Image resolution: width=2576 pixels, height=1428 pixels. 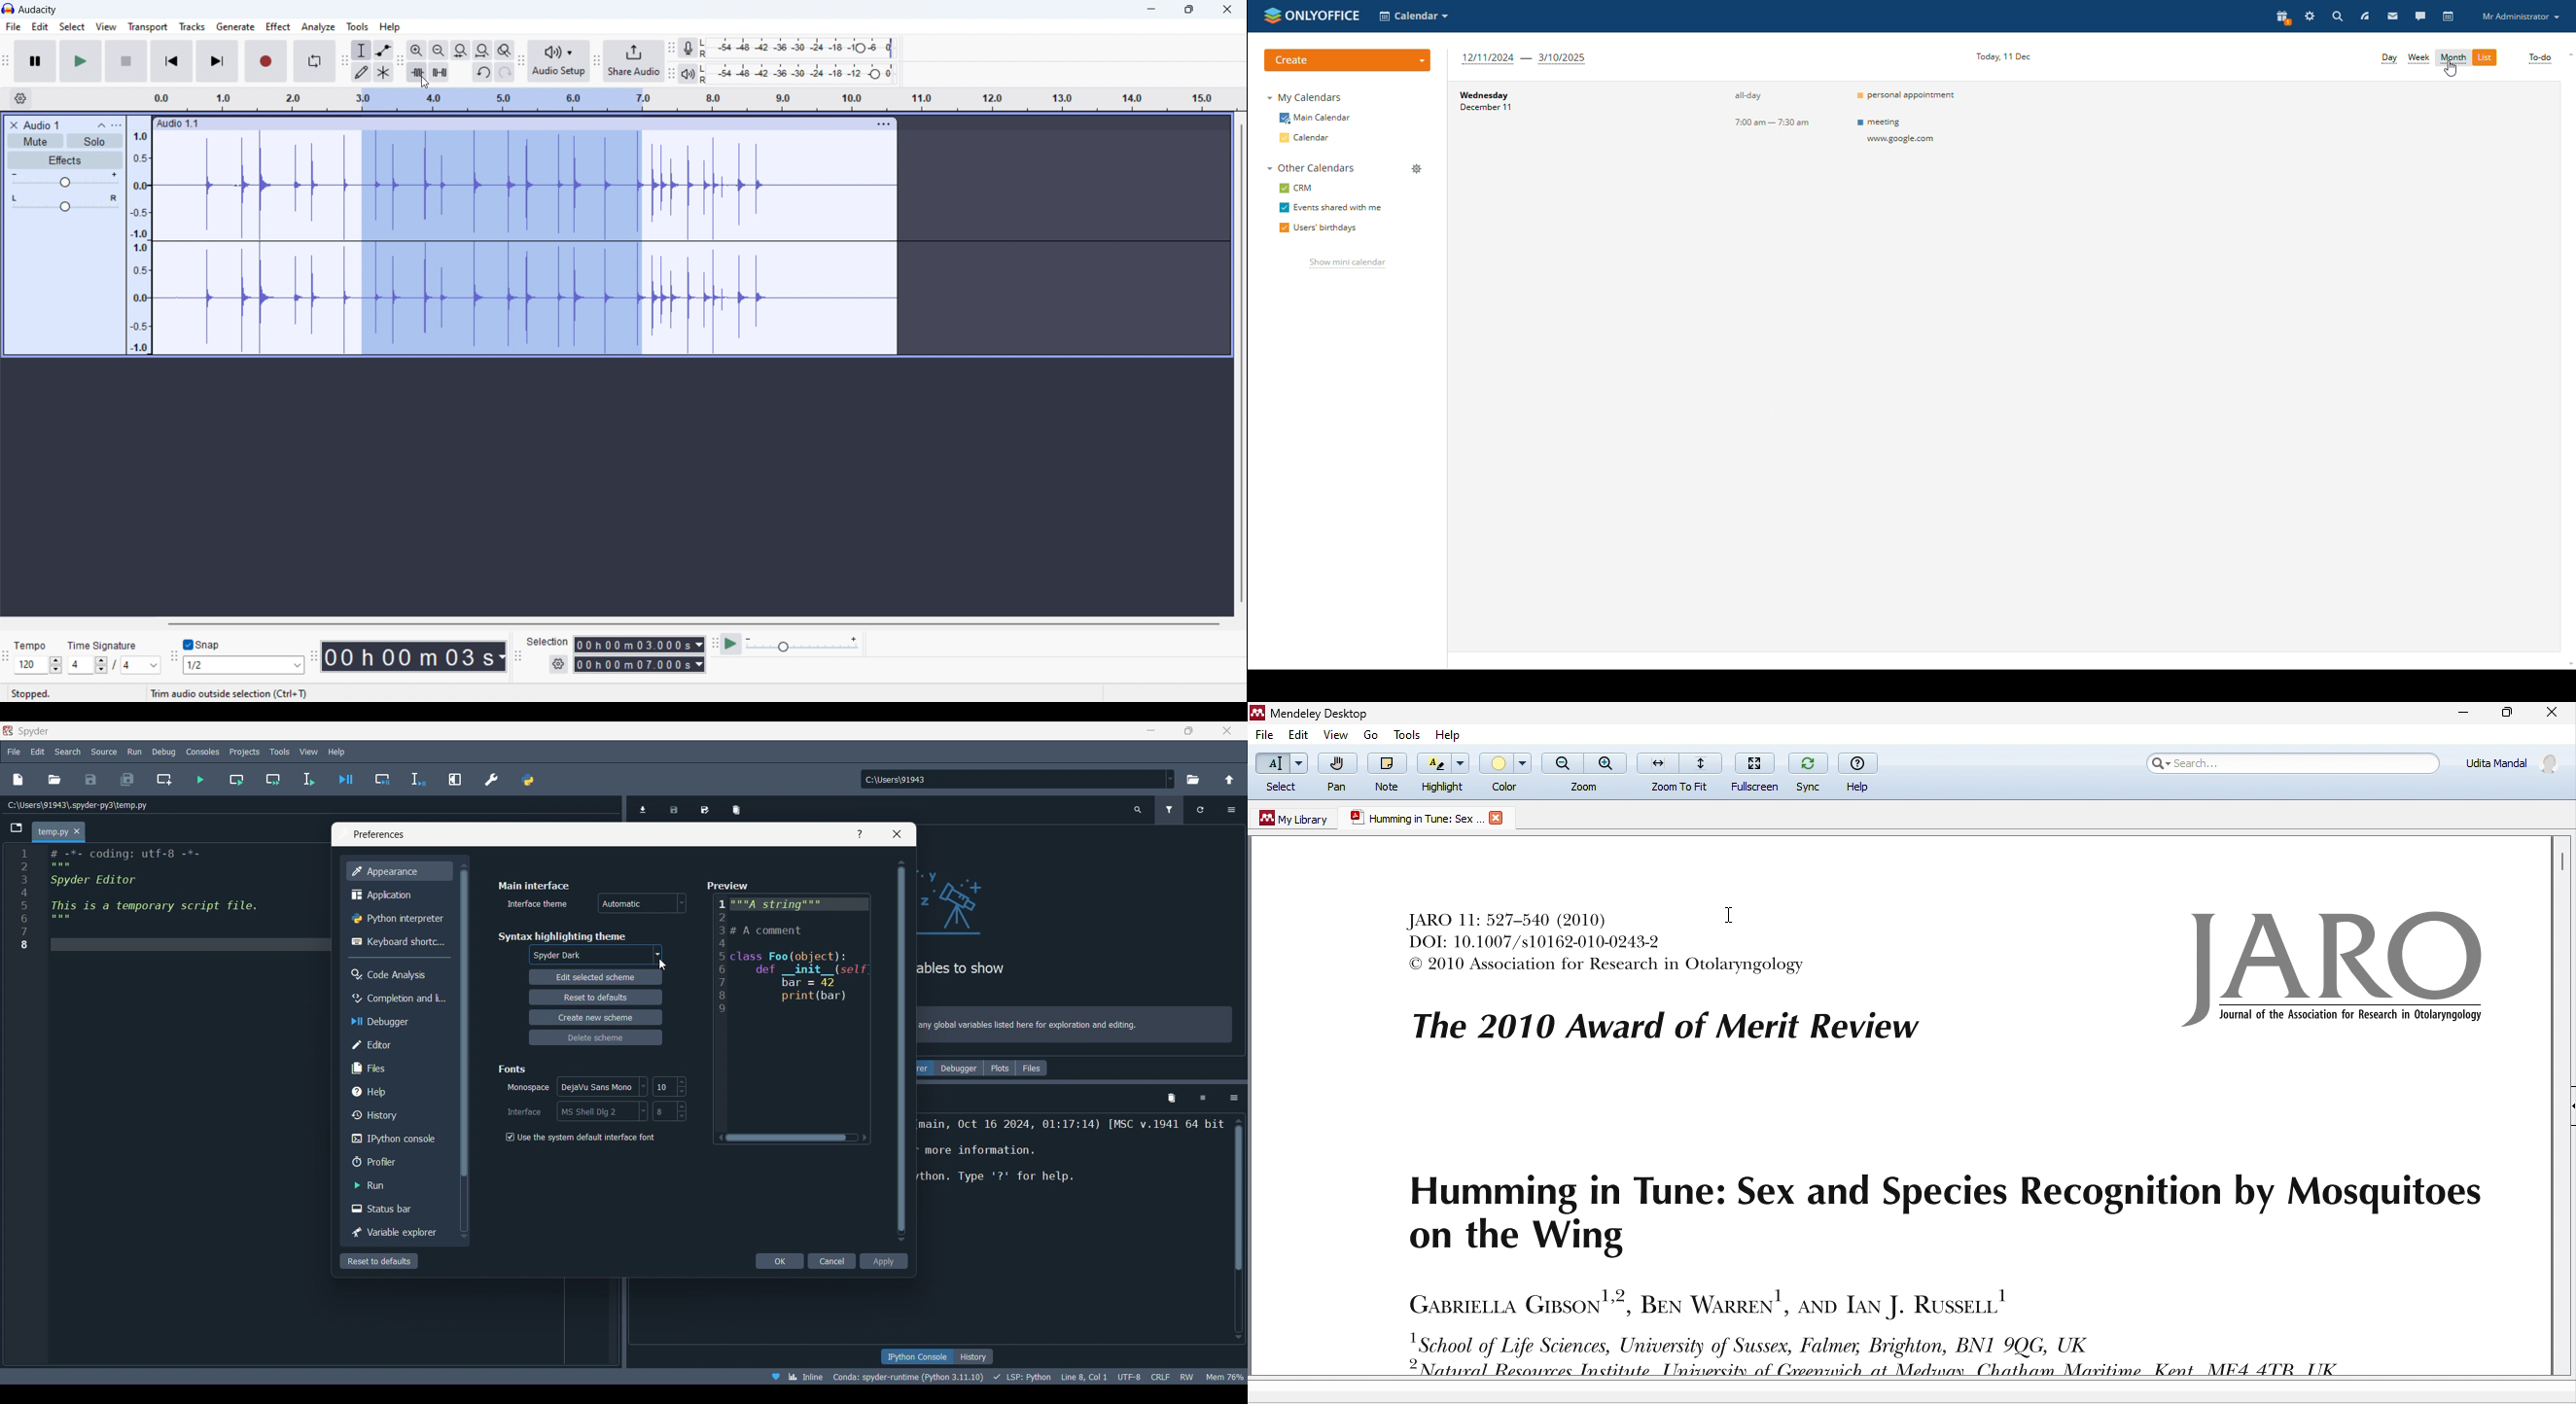 I want to click on Section title, so click(x=535, y=885).